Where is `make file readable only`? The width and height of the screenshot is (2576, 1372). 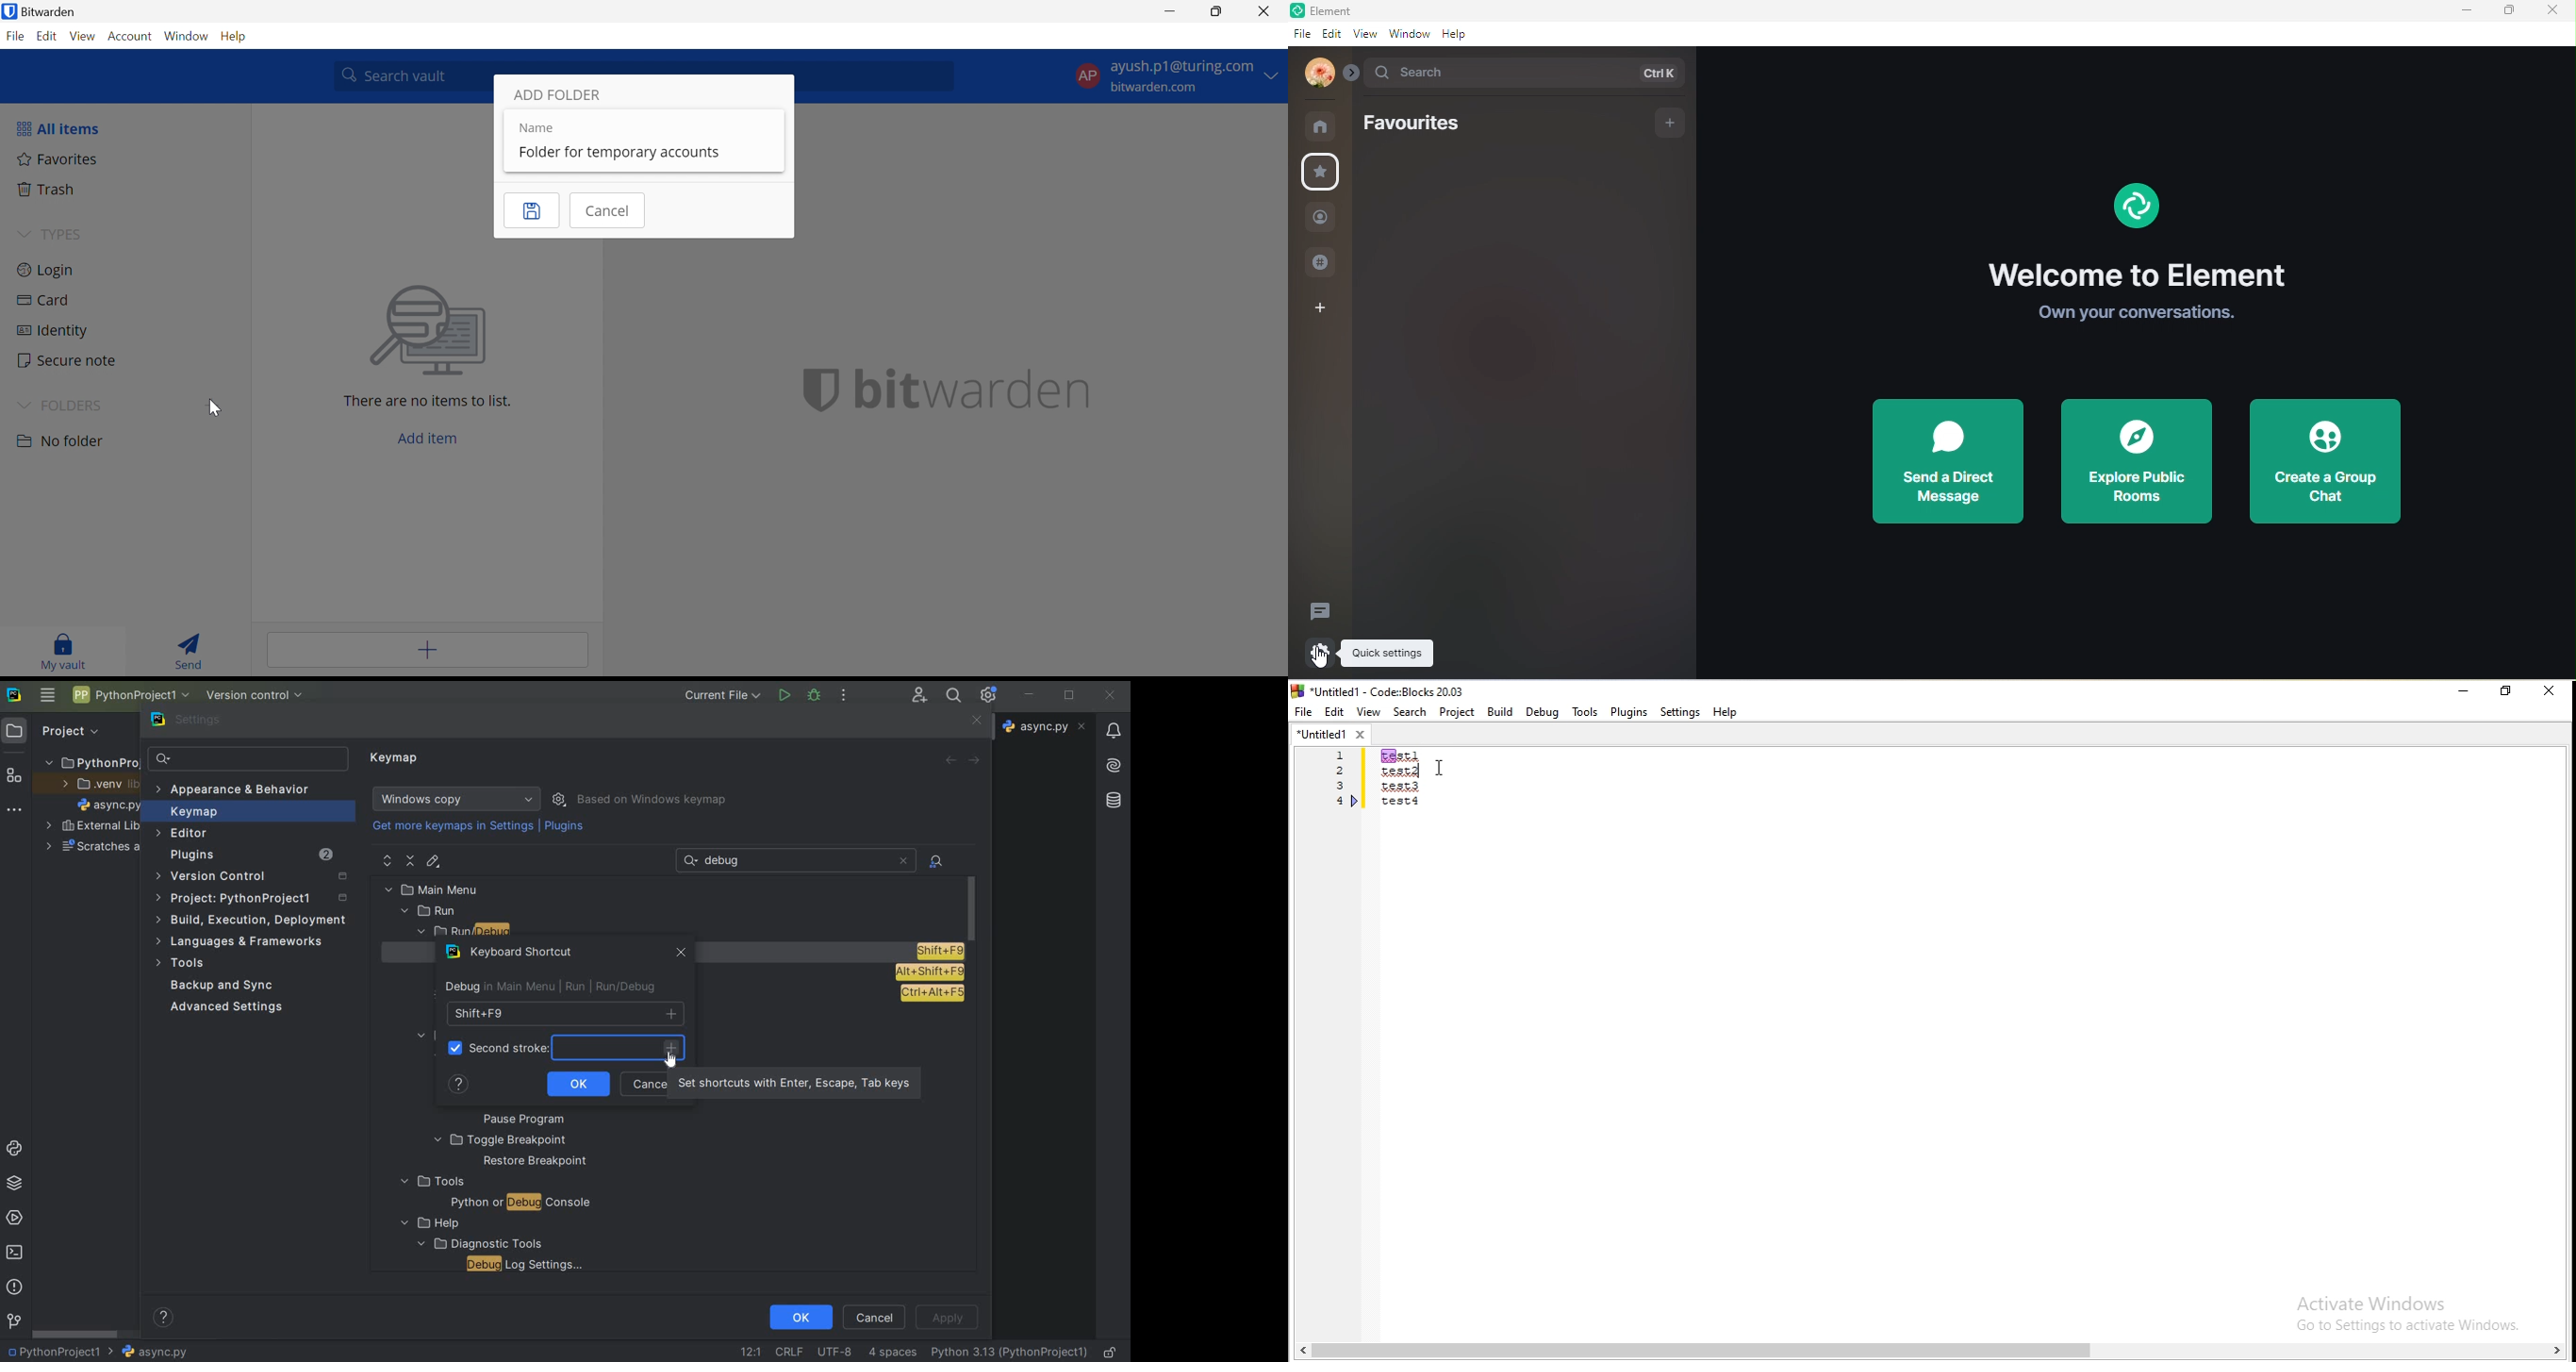
make file readable only is located at coordinates (1112, 1351).